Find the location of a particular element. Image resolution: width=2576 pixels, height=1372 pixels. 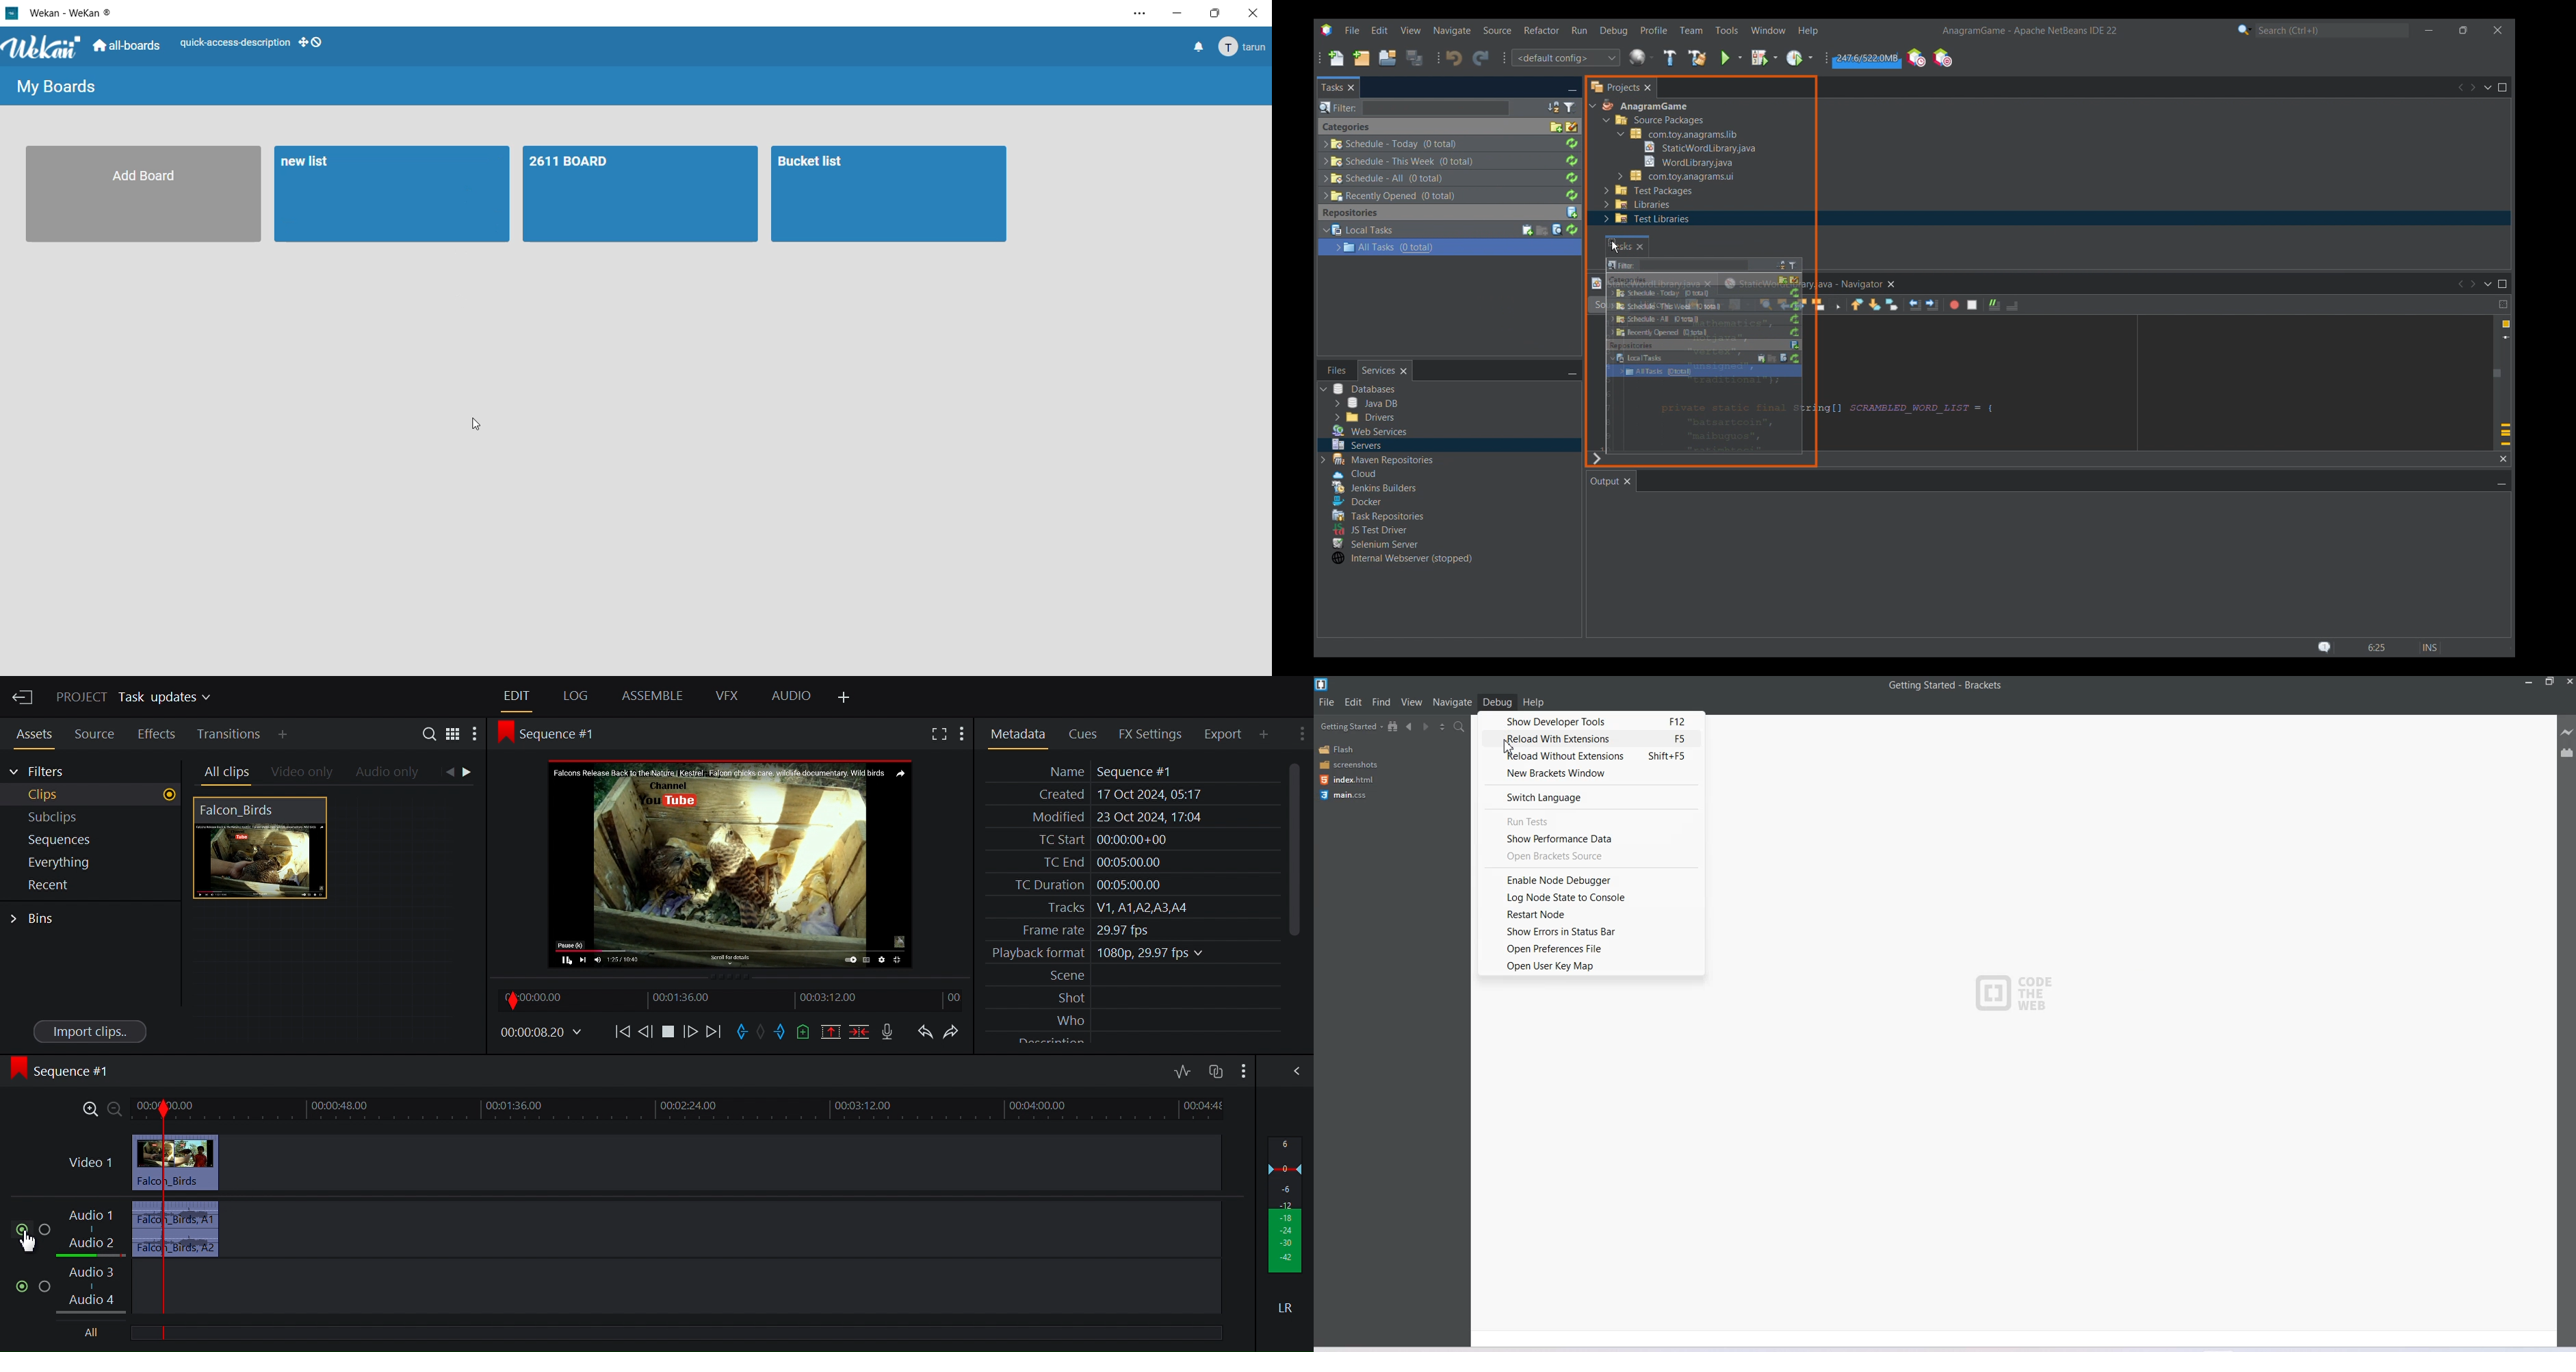

Cues is located at coordinates (1087, 733).